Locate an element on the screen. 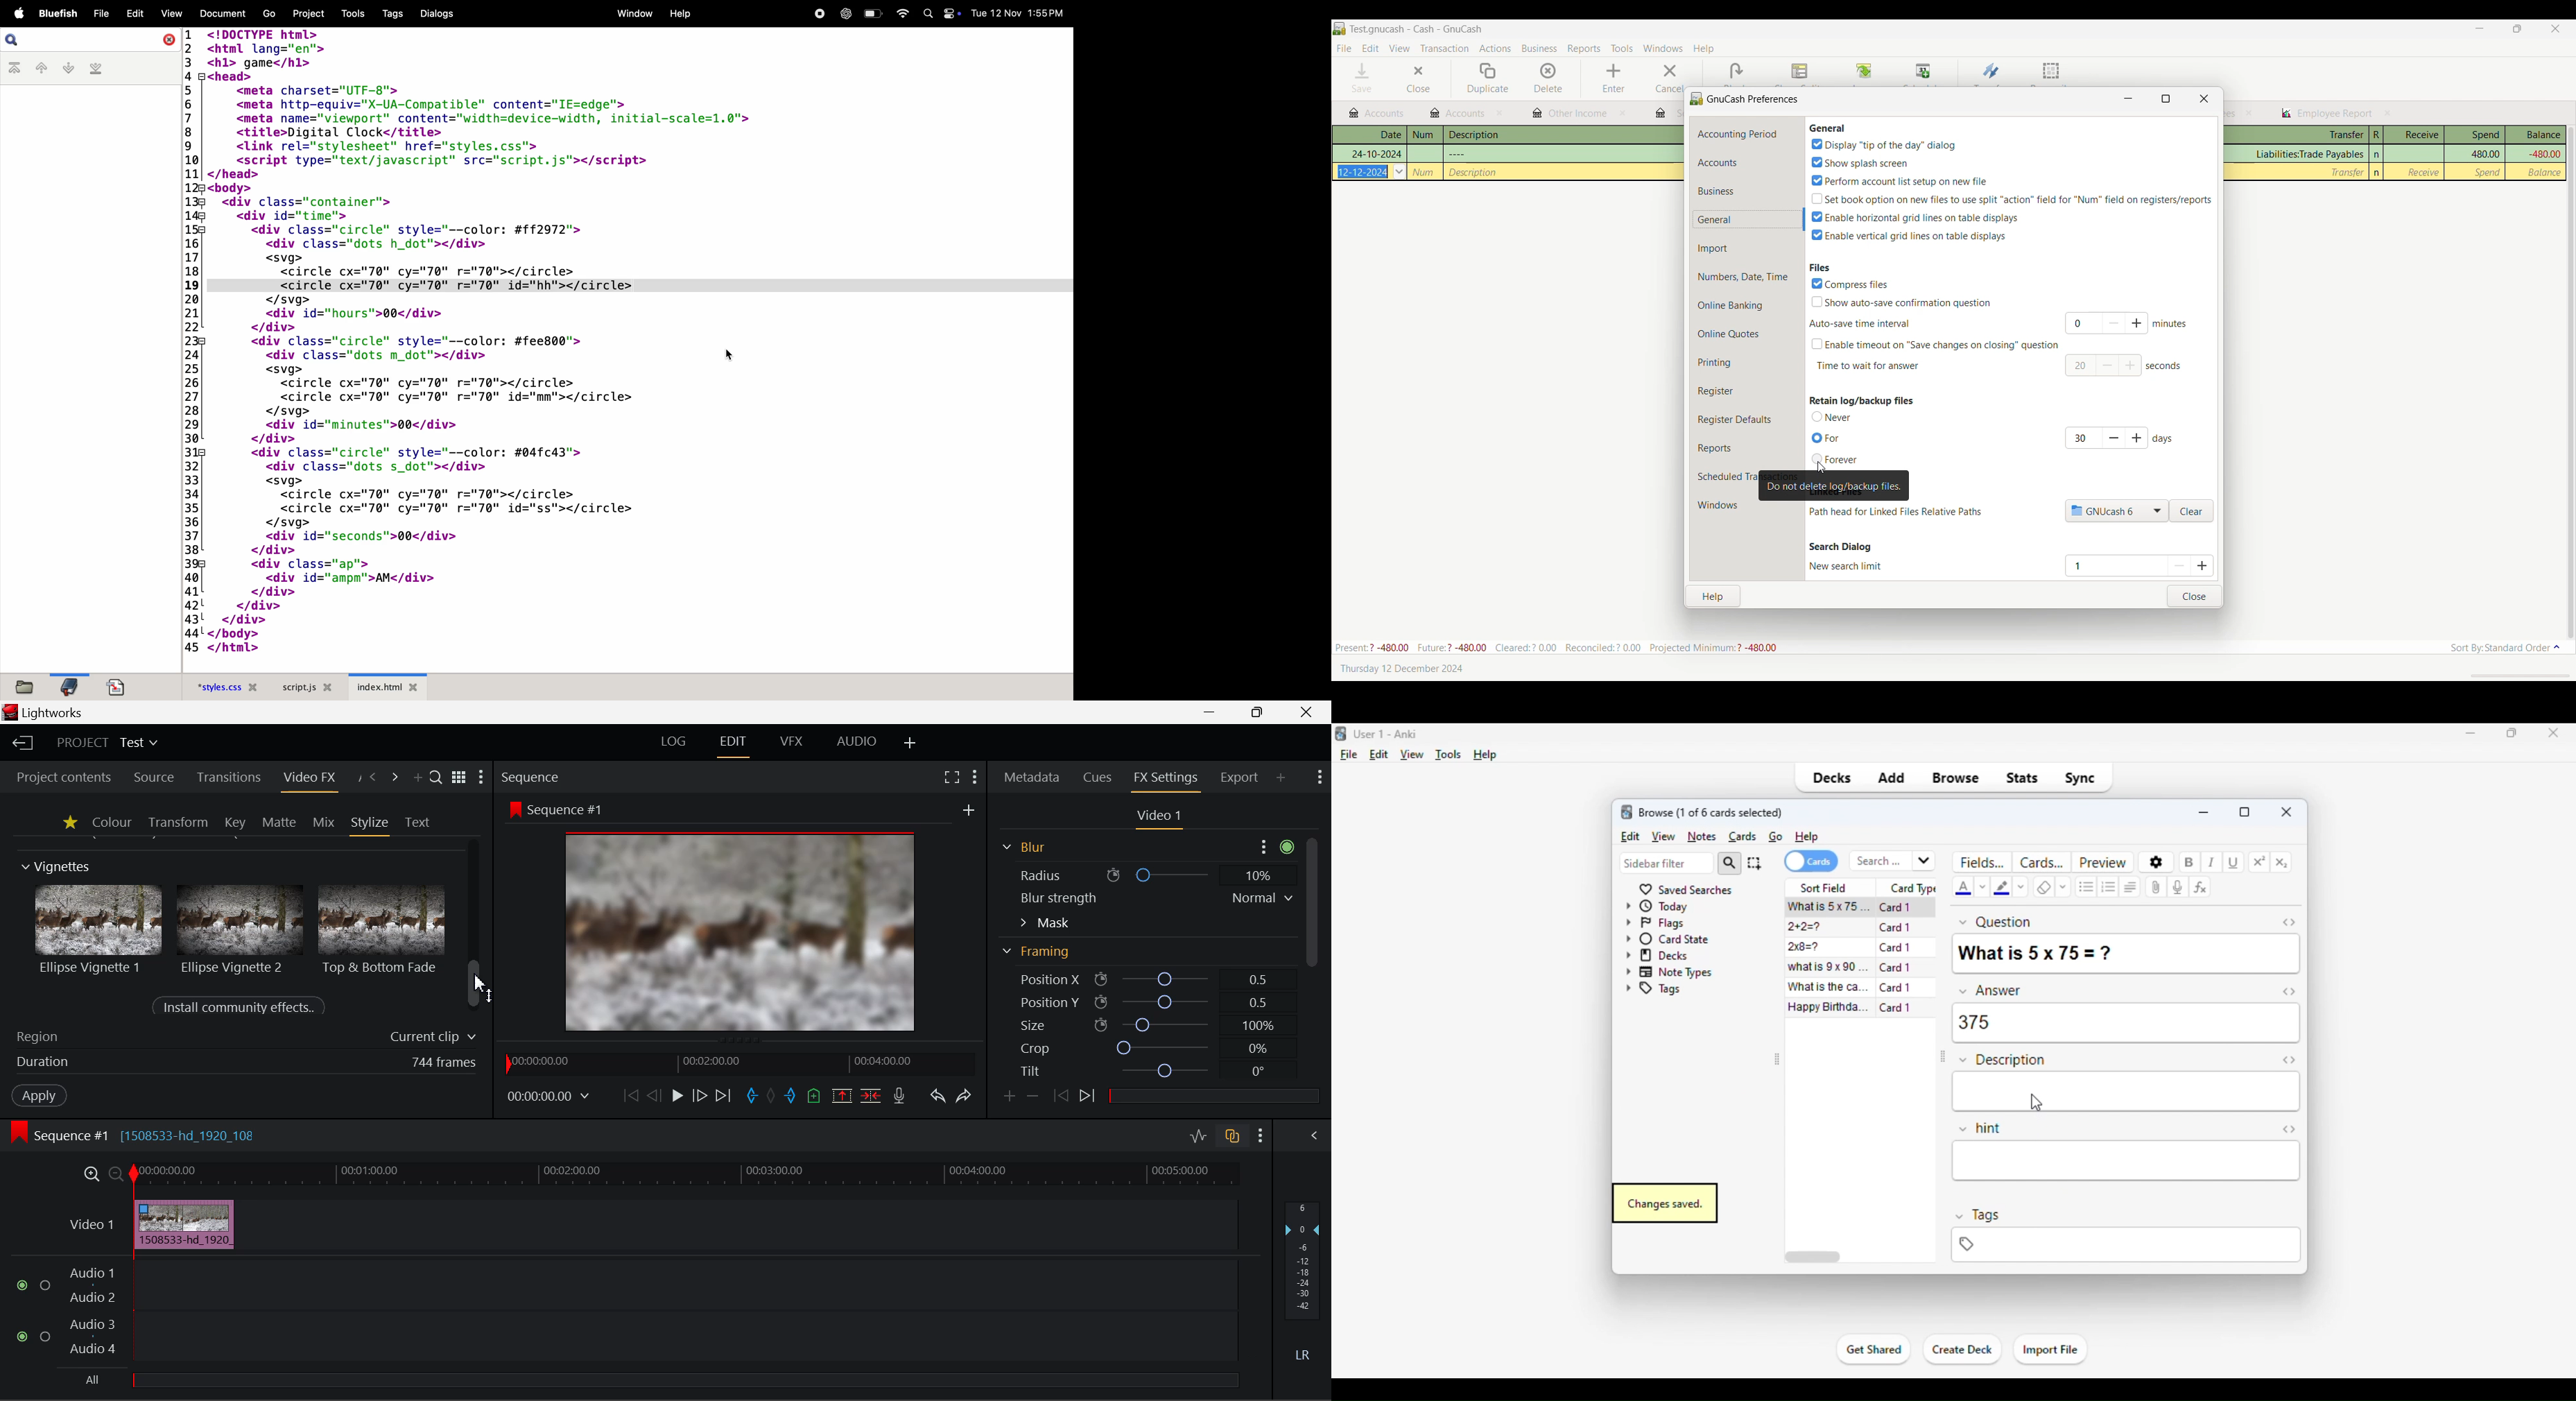 The width and height of the screenshot is (2576, 1428). Current date is located at coordinates (1401, 668).